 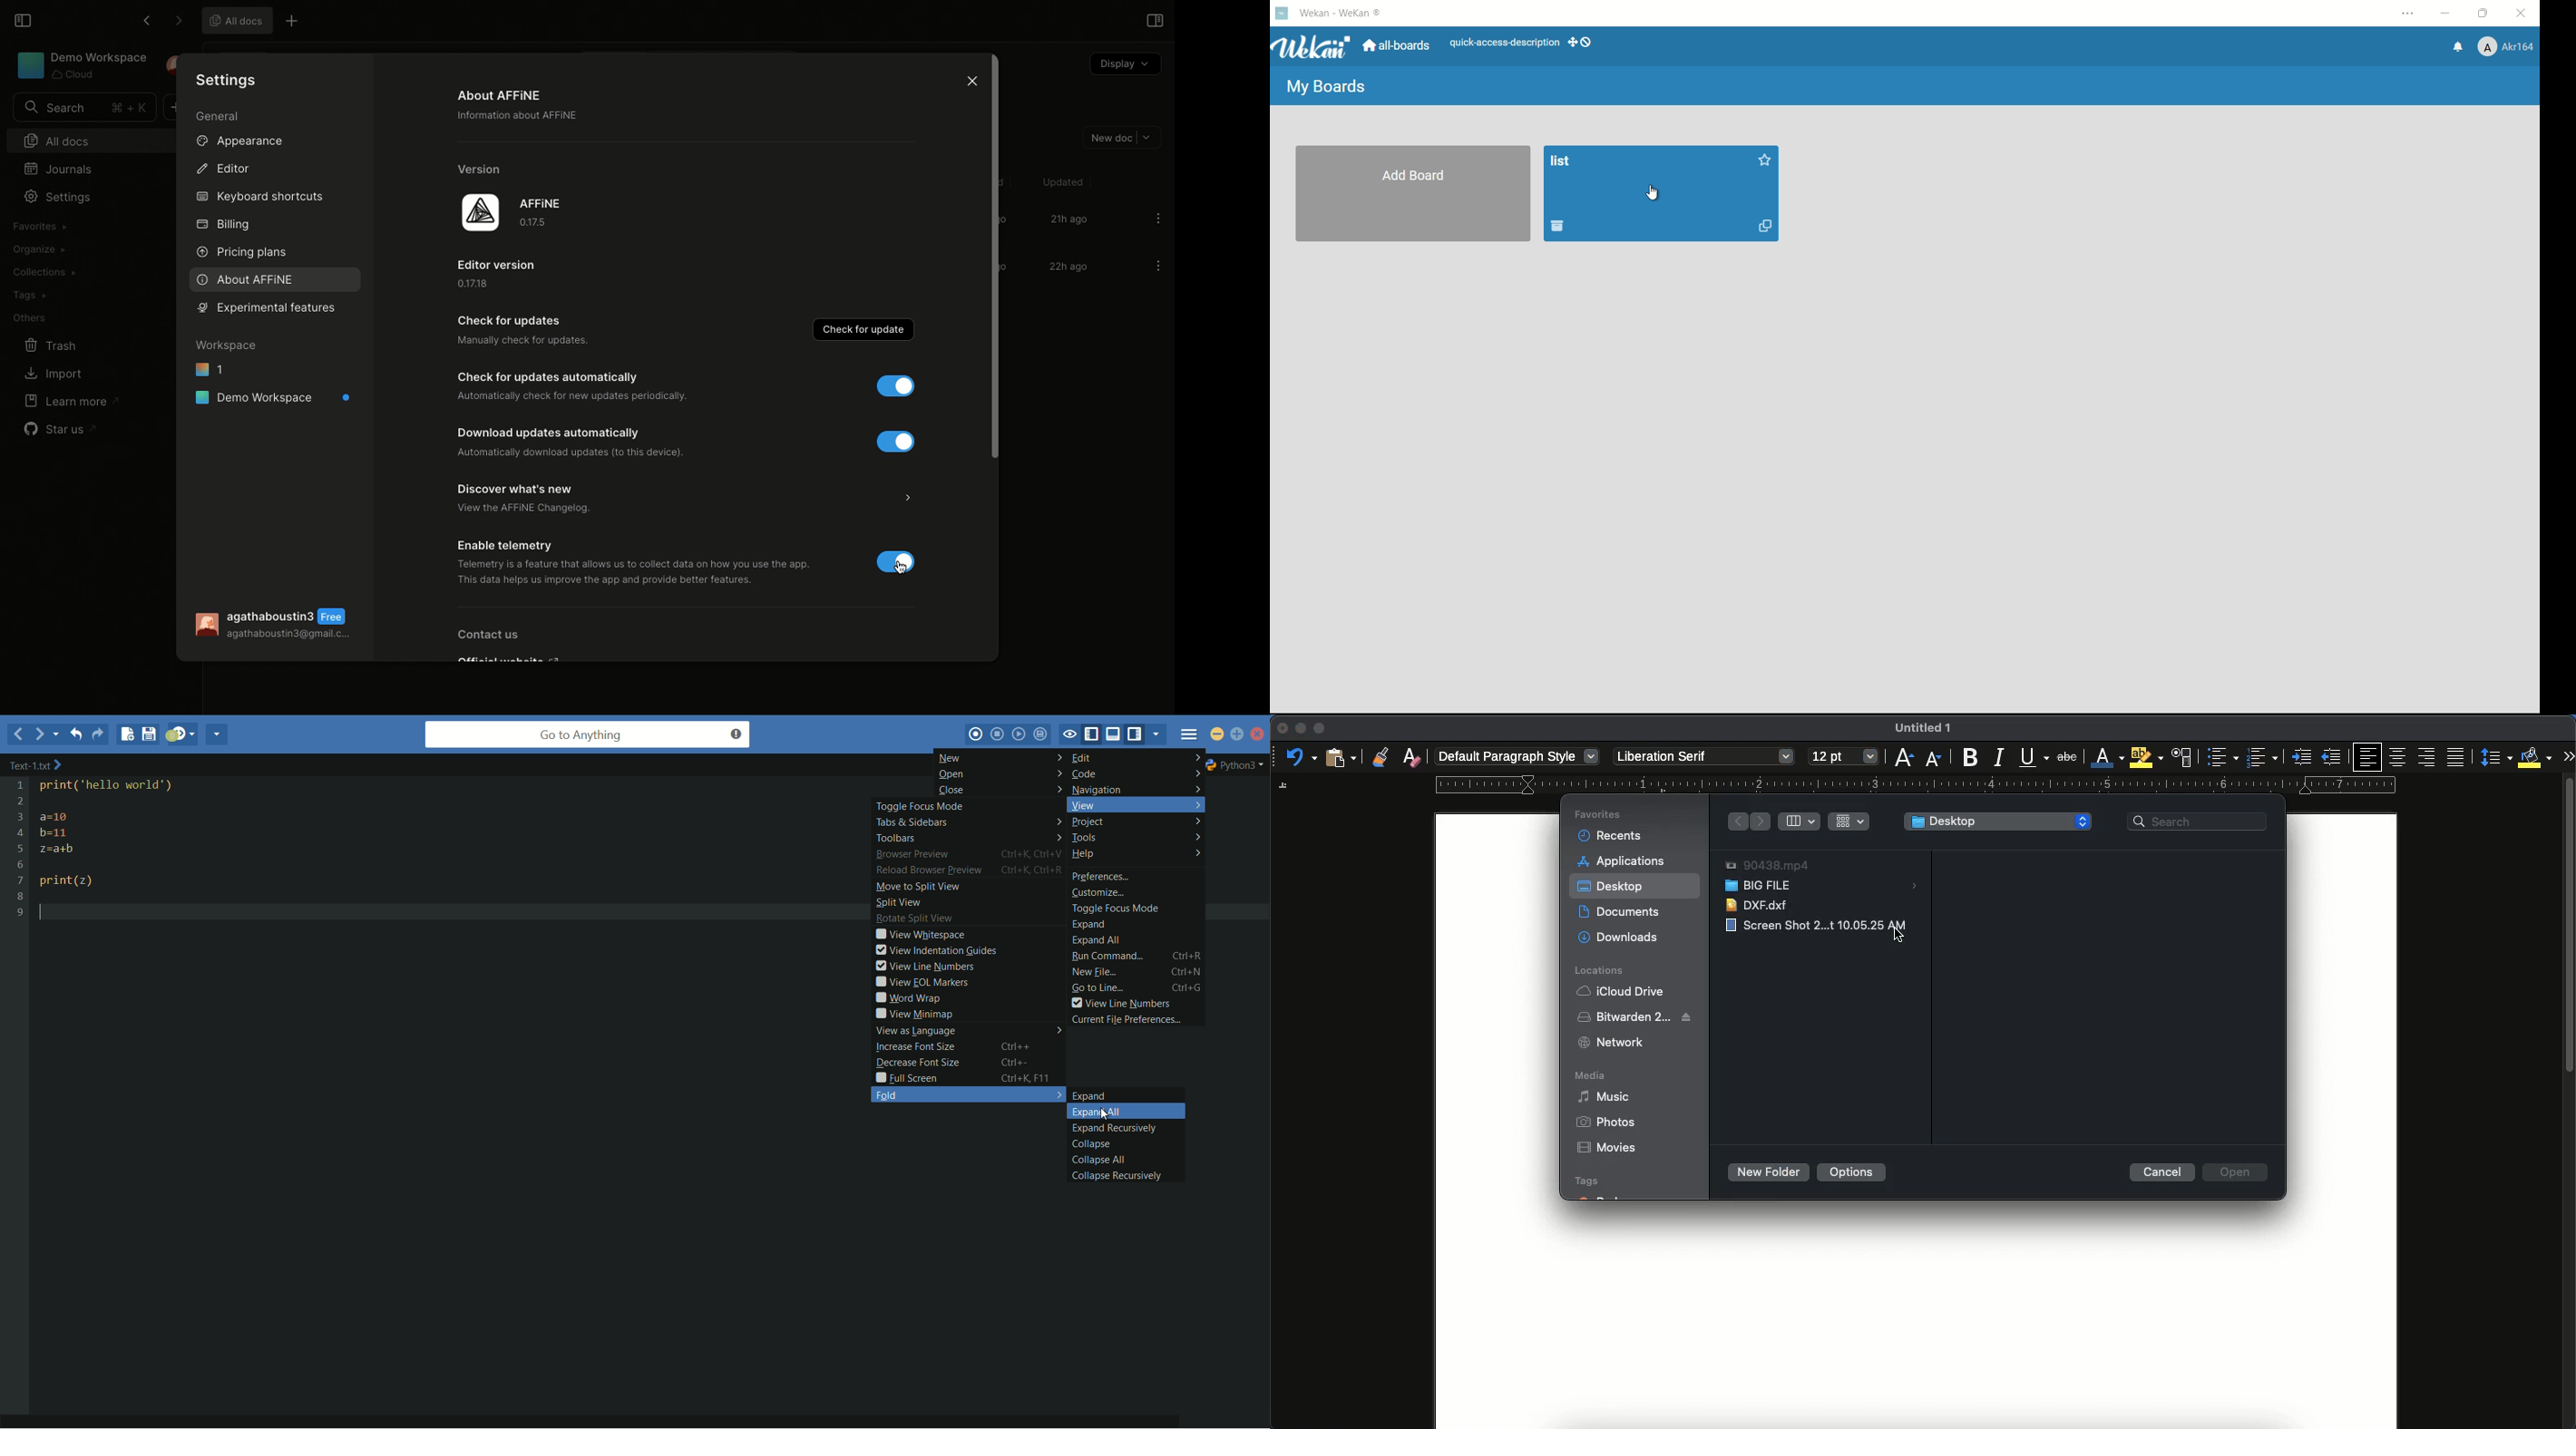 What do you see at coordinates (178, 21) in the screenshot?
I see `Forward` at bounding box center [178, 21].